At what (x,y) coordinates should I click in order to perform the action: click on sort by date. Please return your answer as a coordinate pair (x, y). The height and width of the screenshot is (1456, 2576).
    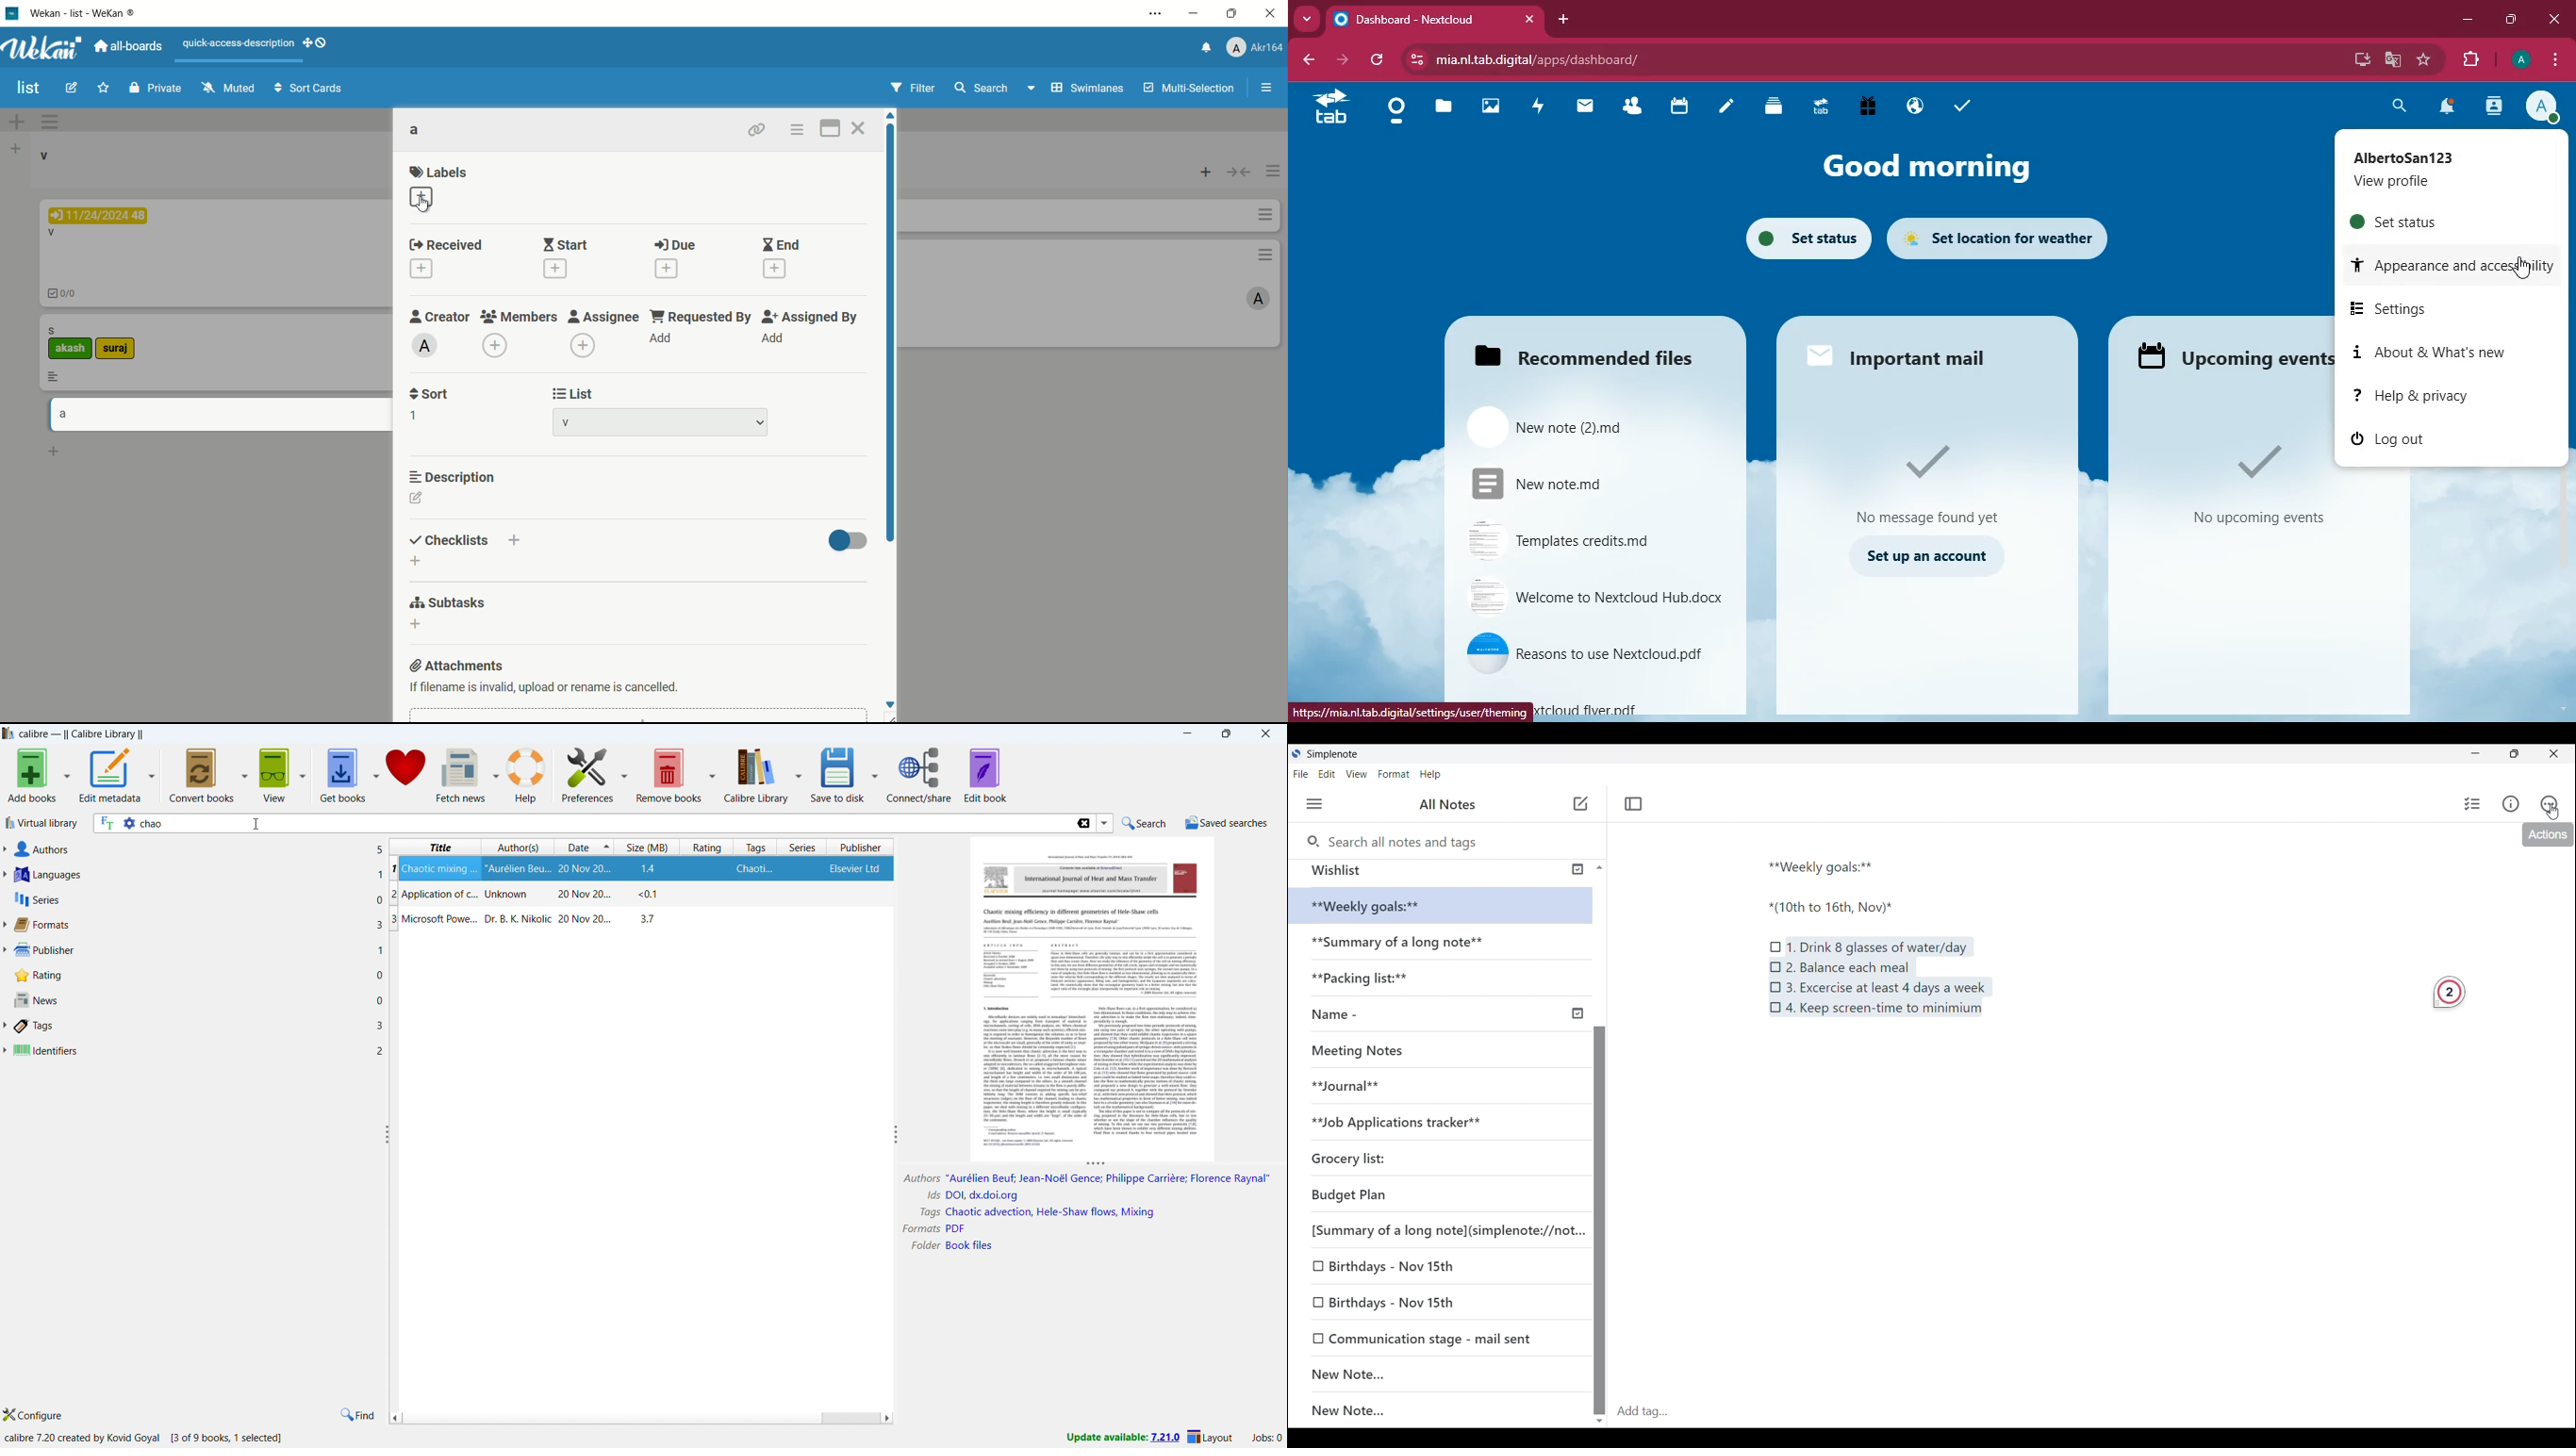
    Looking at the image, I should click on (578, 847).